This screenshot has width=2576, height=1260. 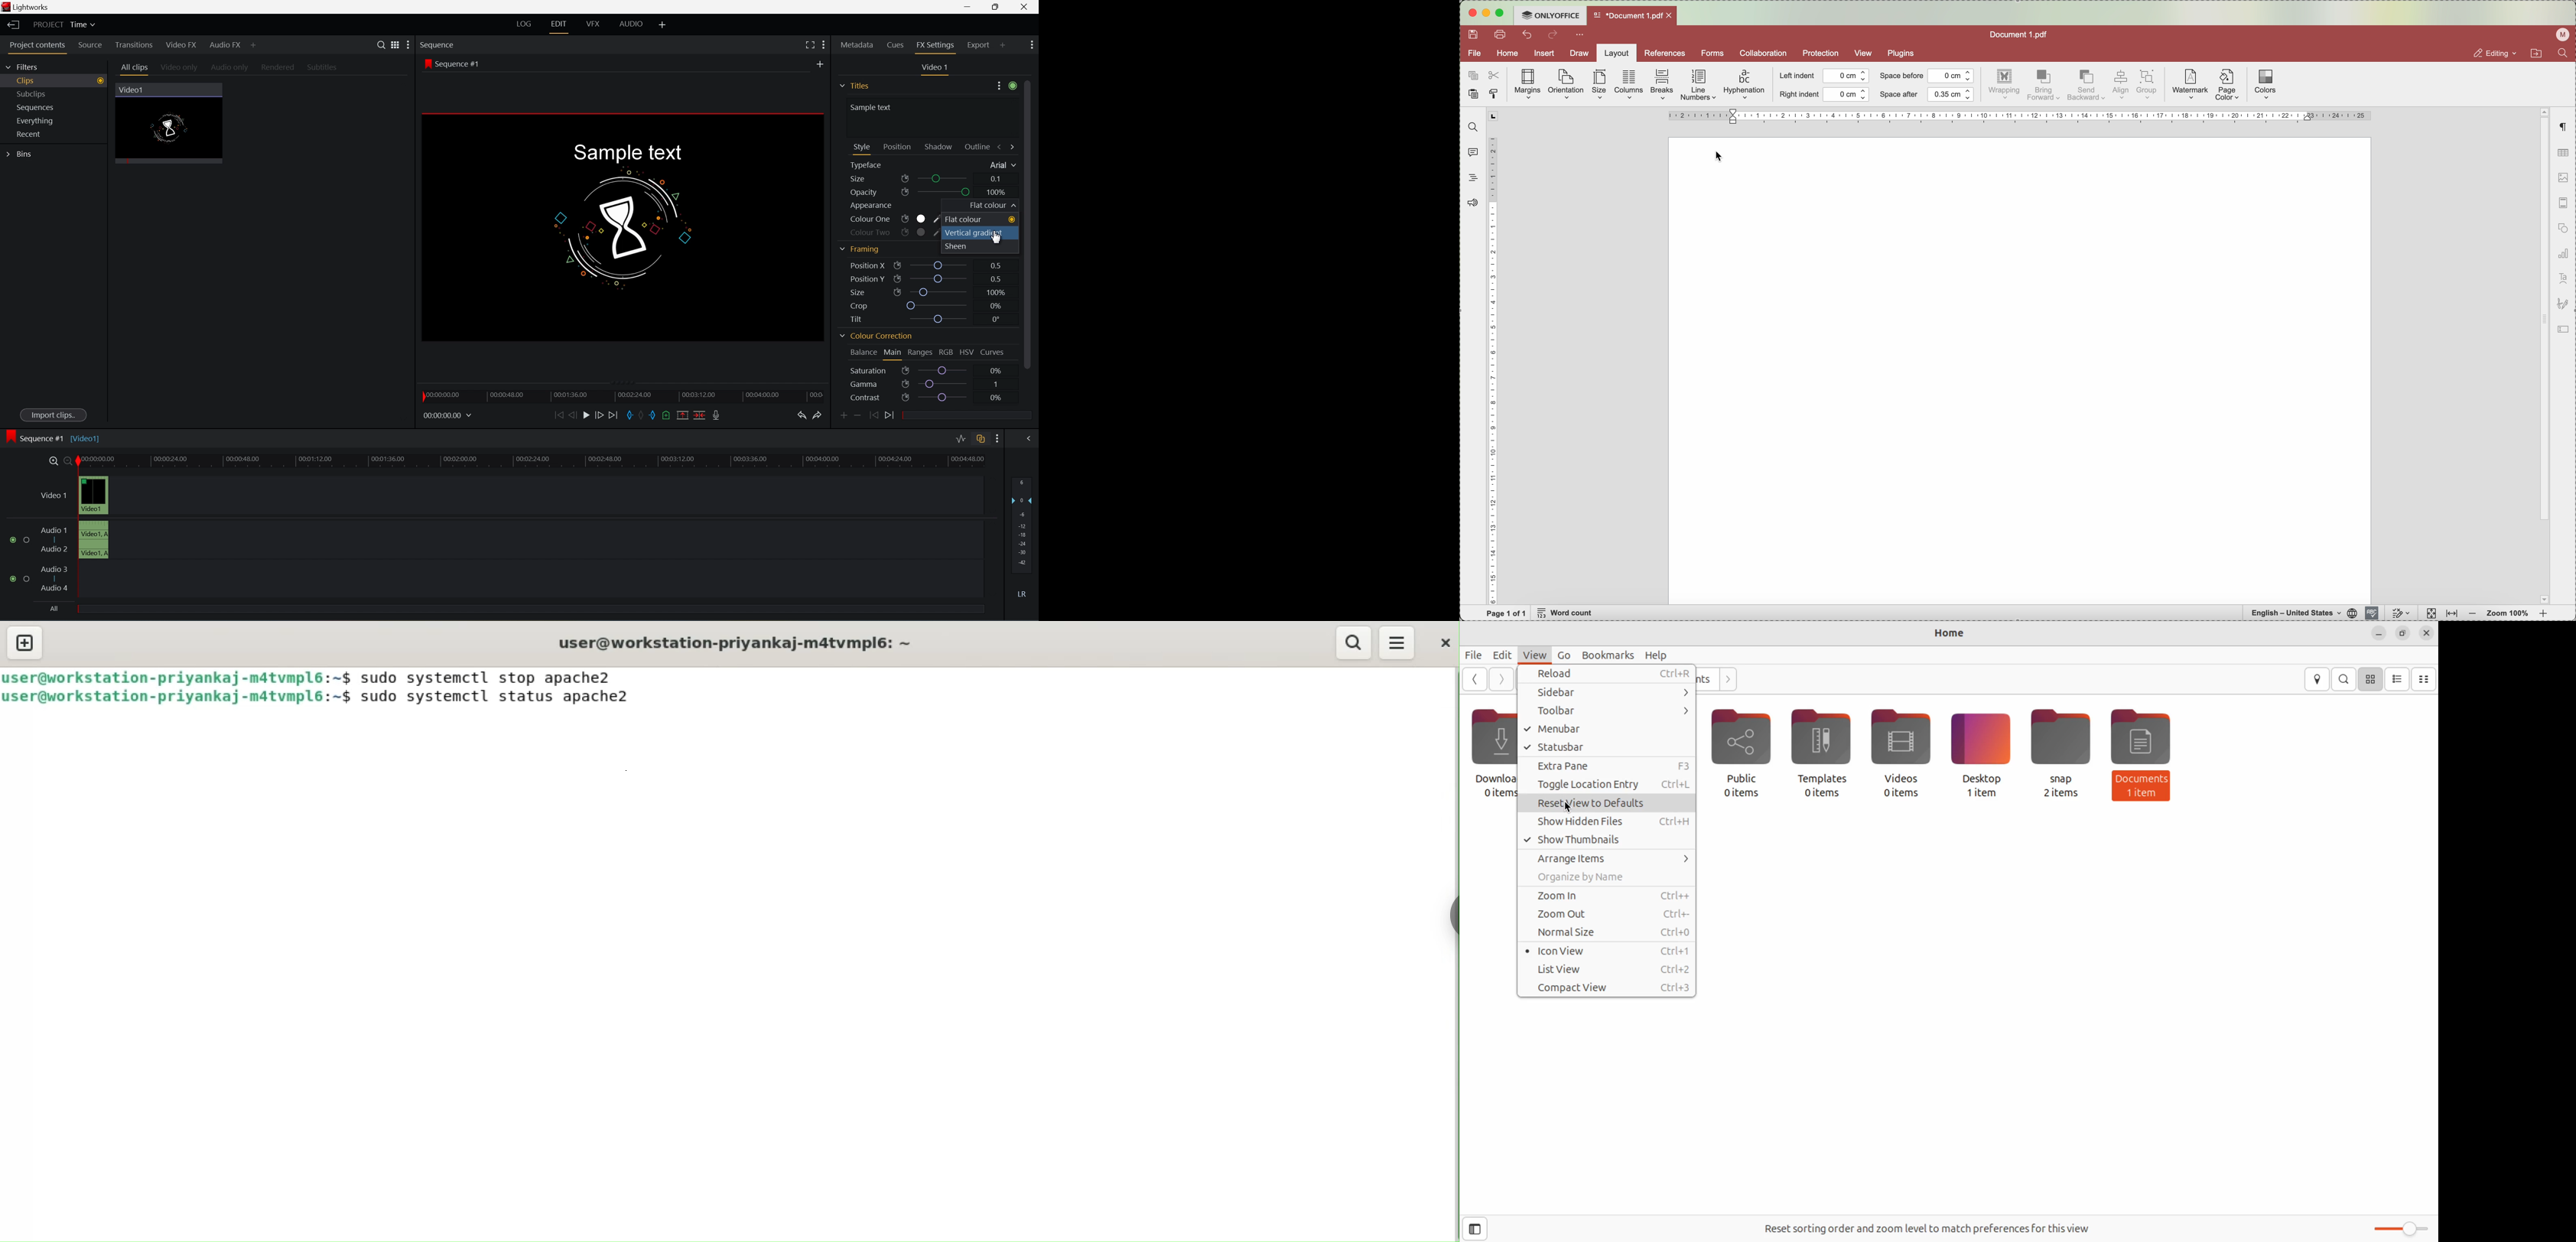 I want to click on Subclips, so click(x=33, y=93).